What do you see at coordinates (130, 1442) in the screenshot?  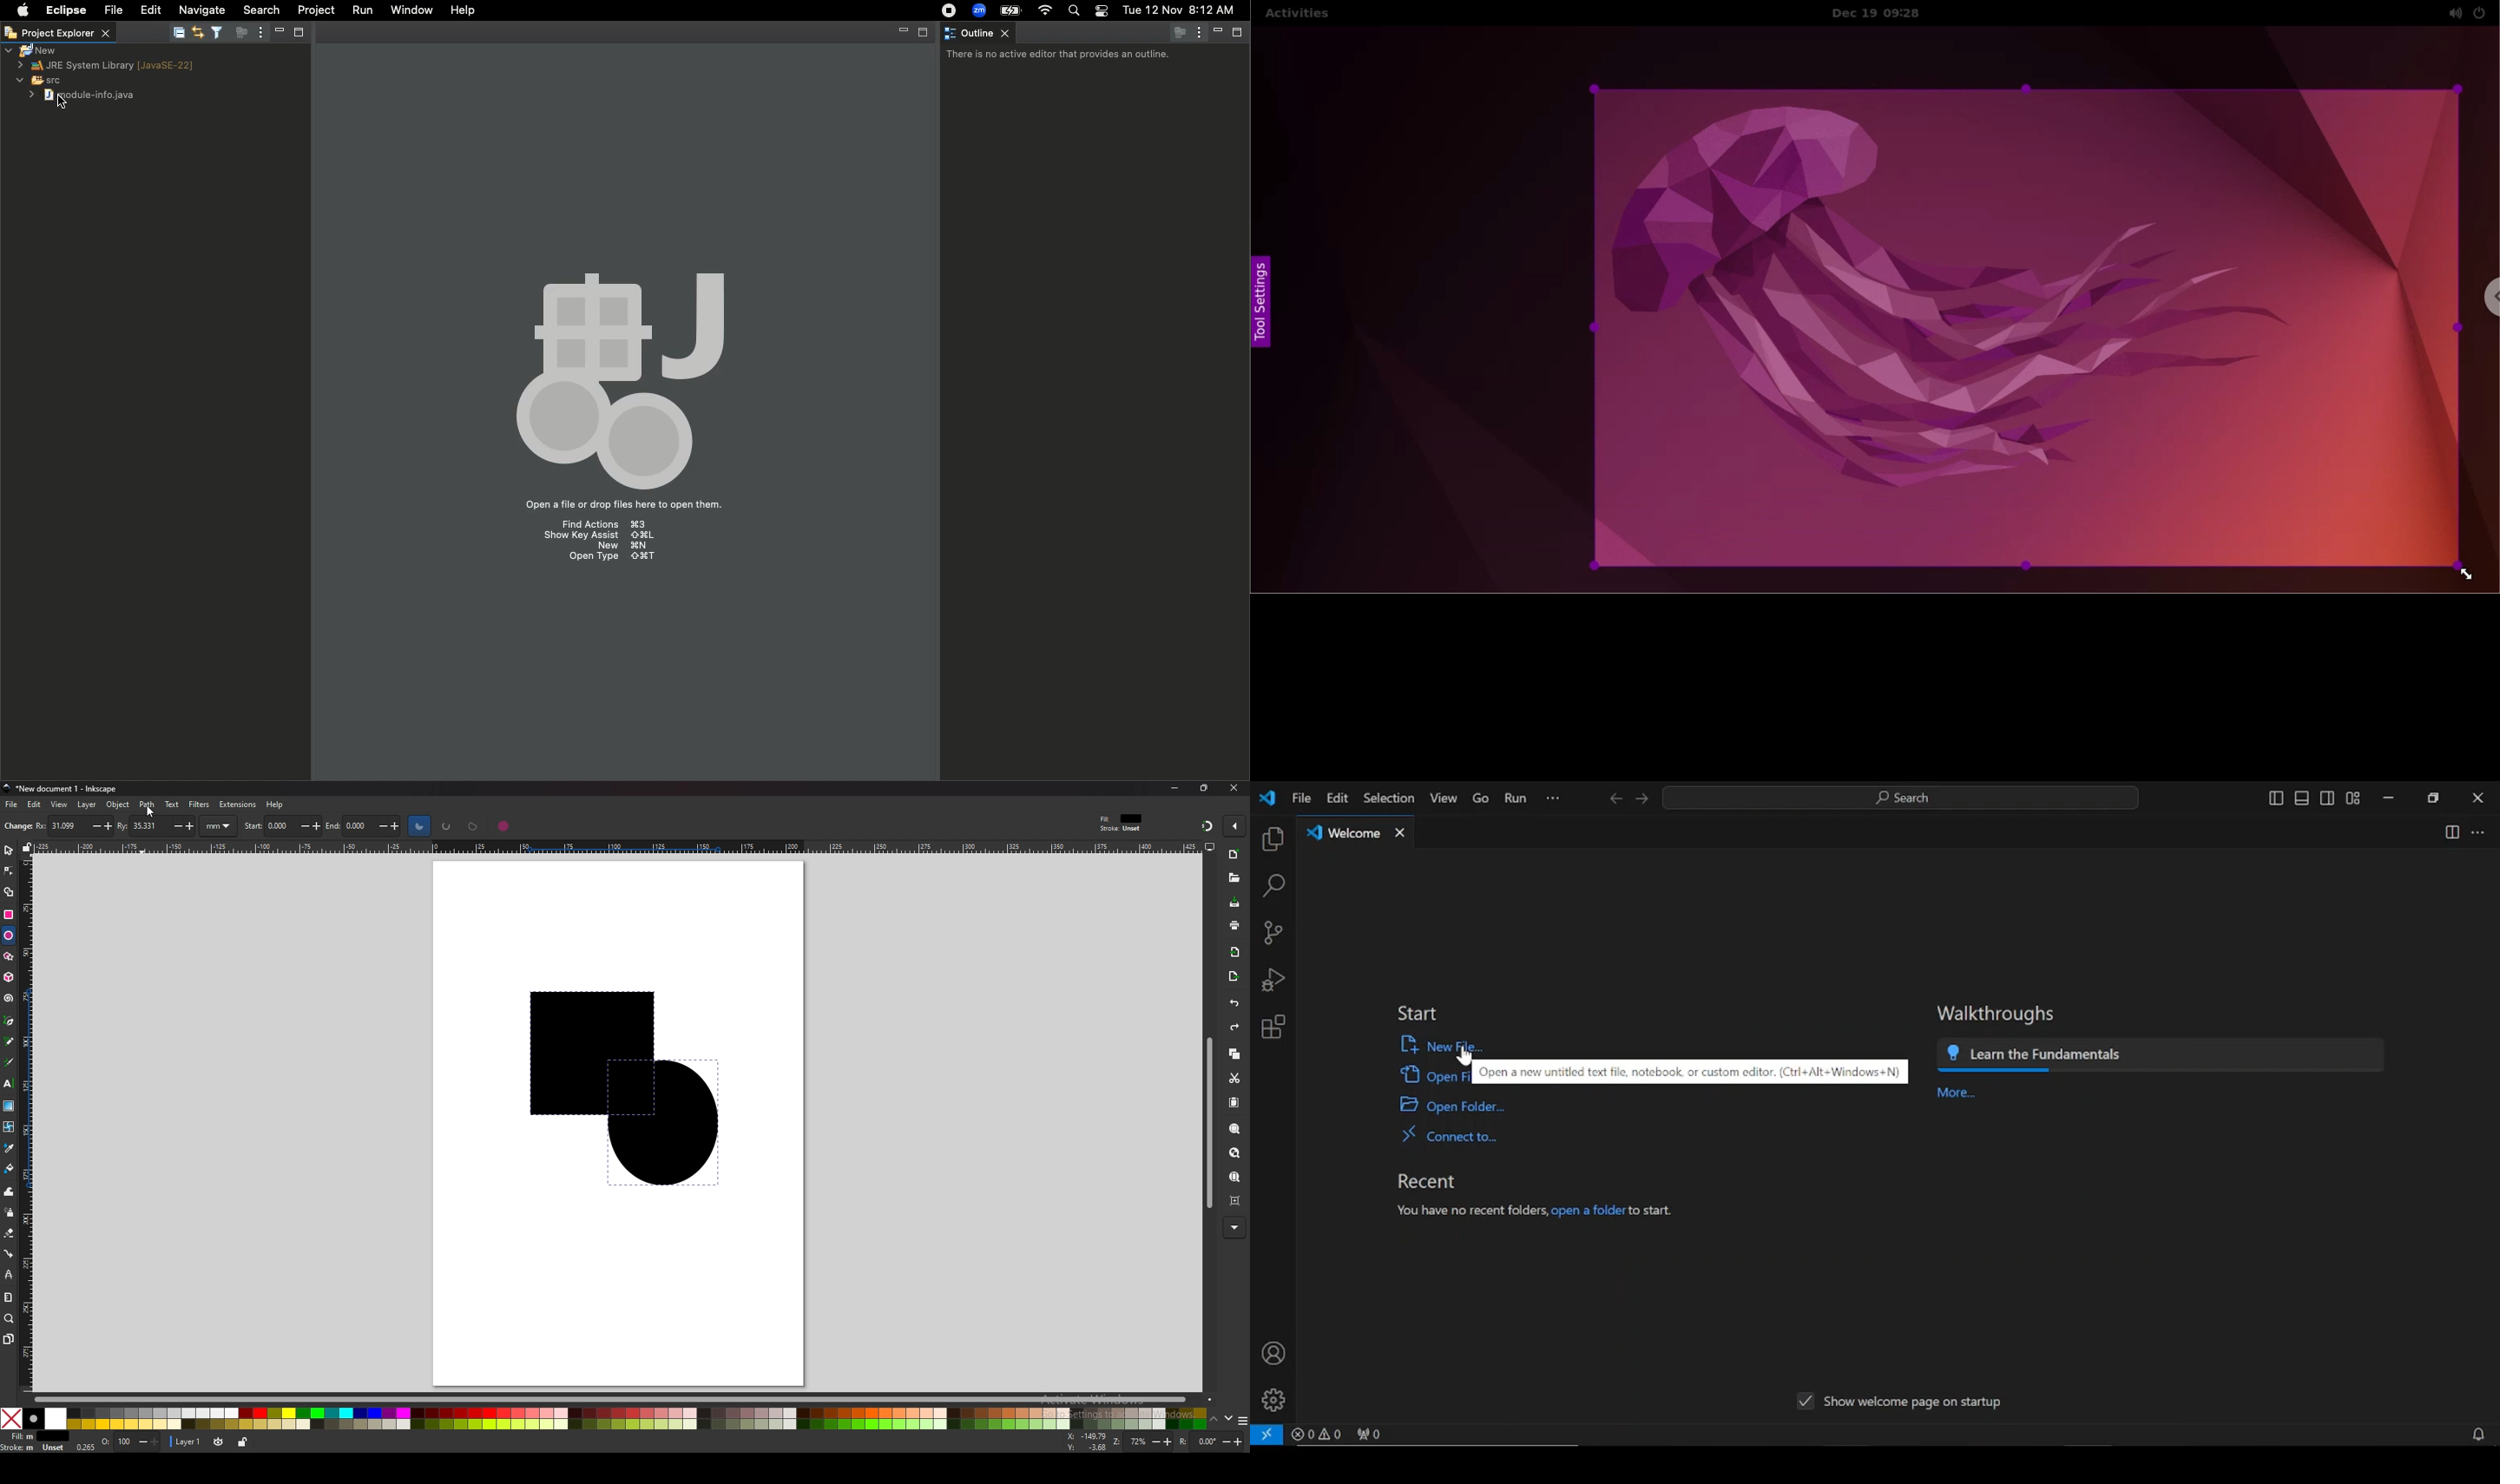 I see `opacity` at bounding box center [130, 1442].